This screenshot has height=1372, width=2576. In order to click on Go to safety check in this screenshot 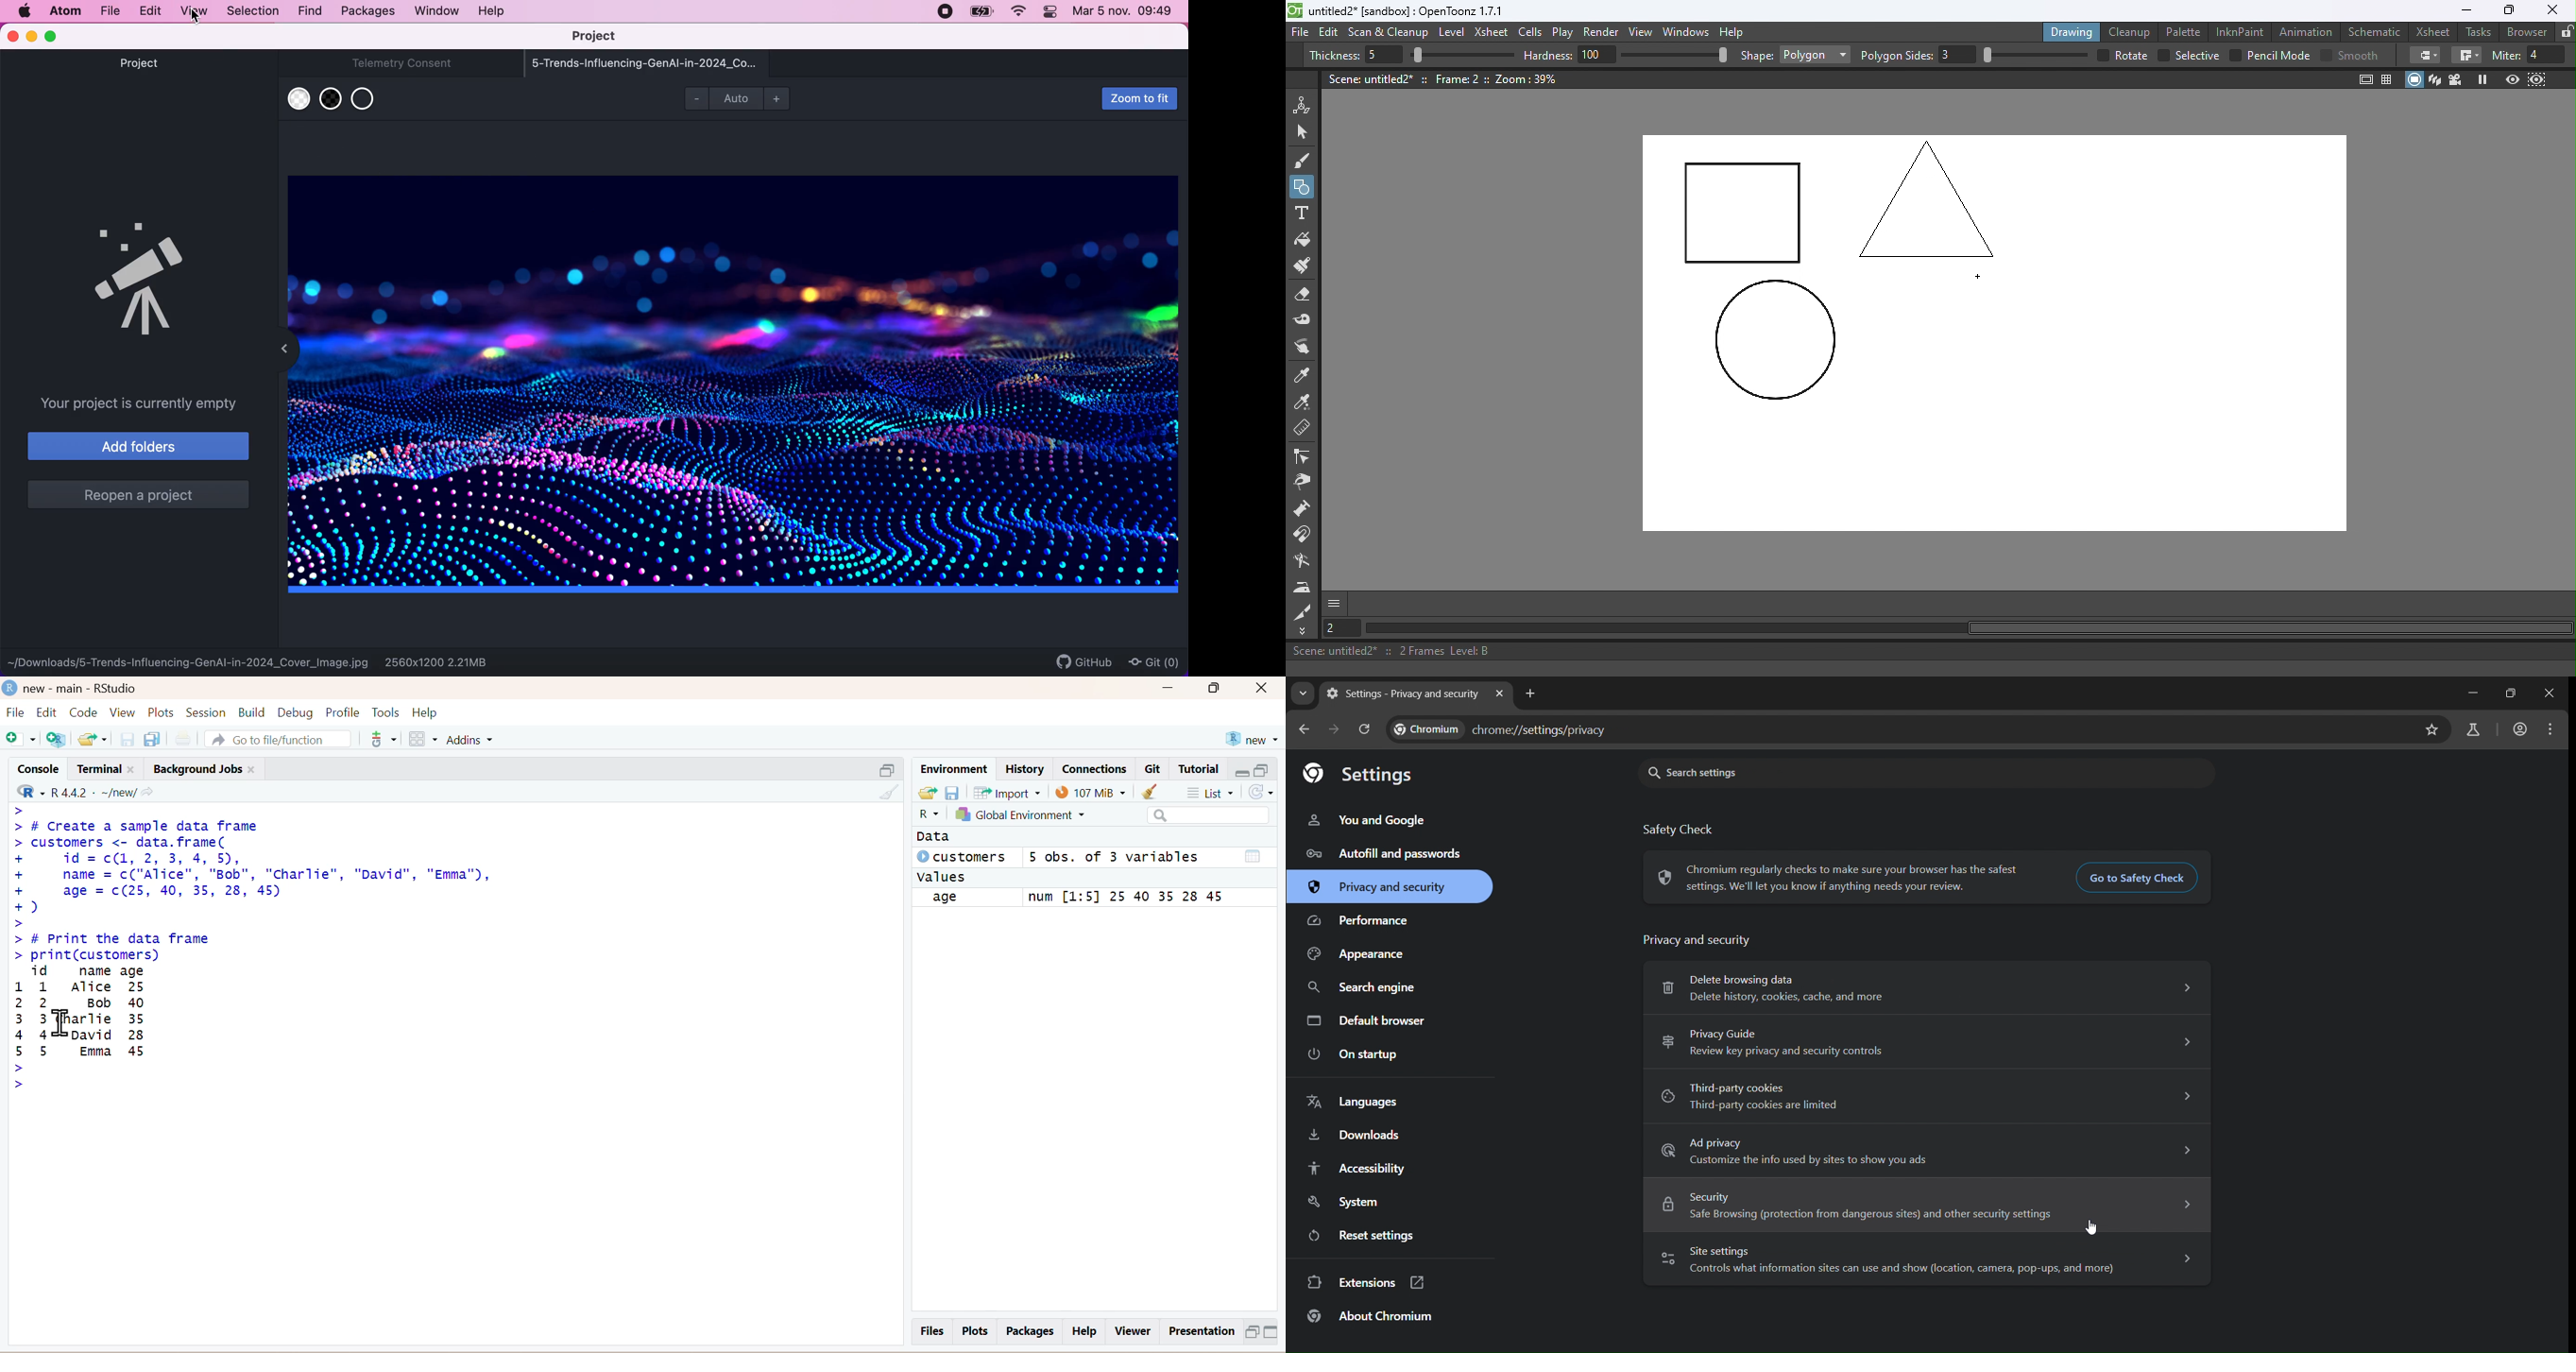, I will do `click(2134, 878)`.